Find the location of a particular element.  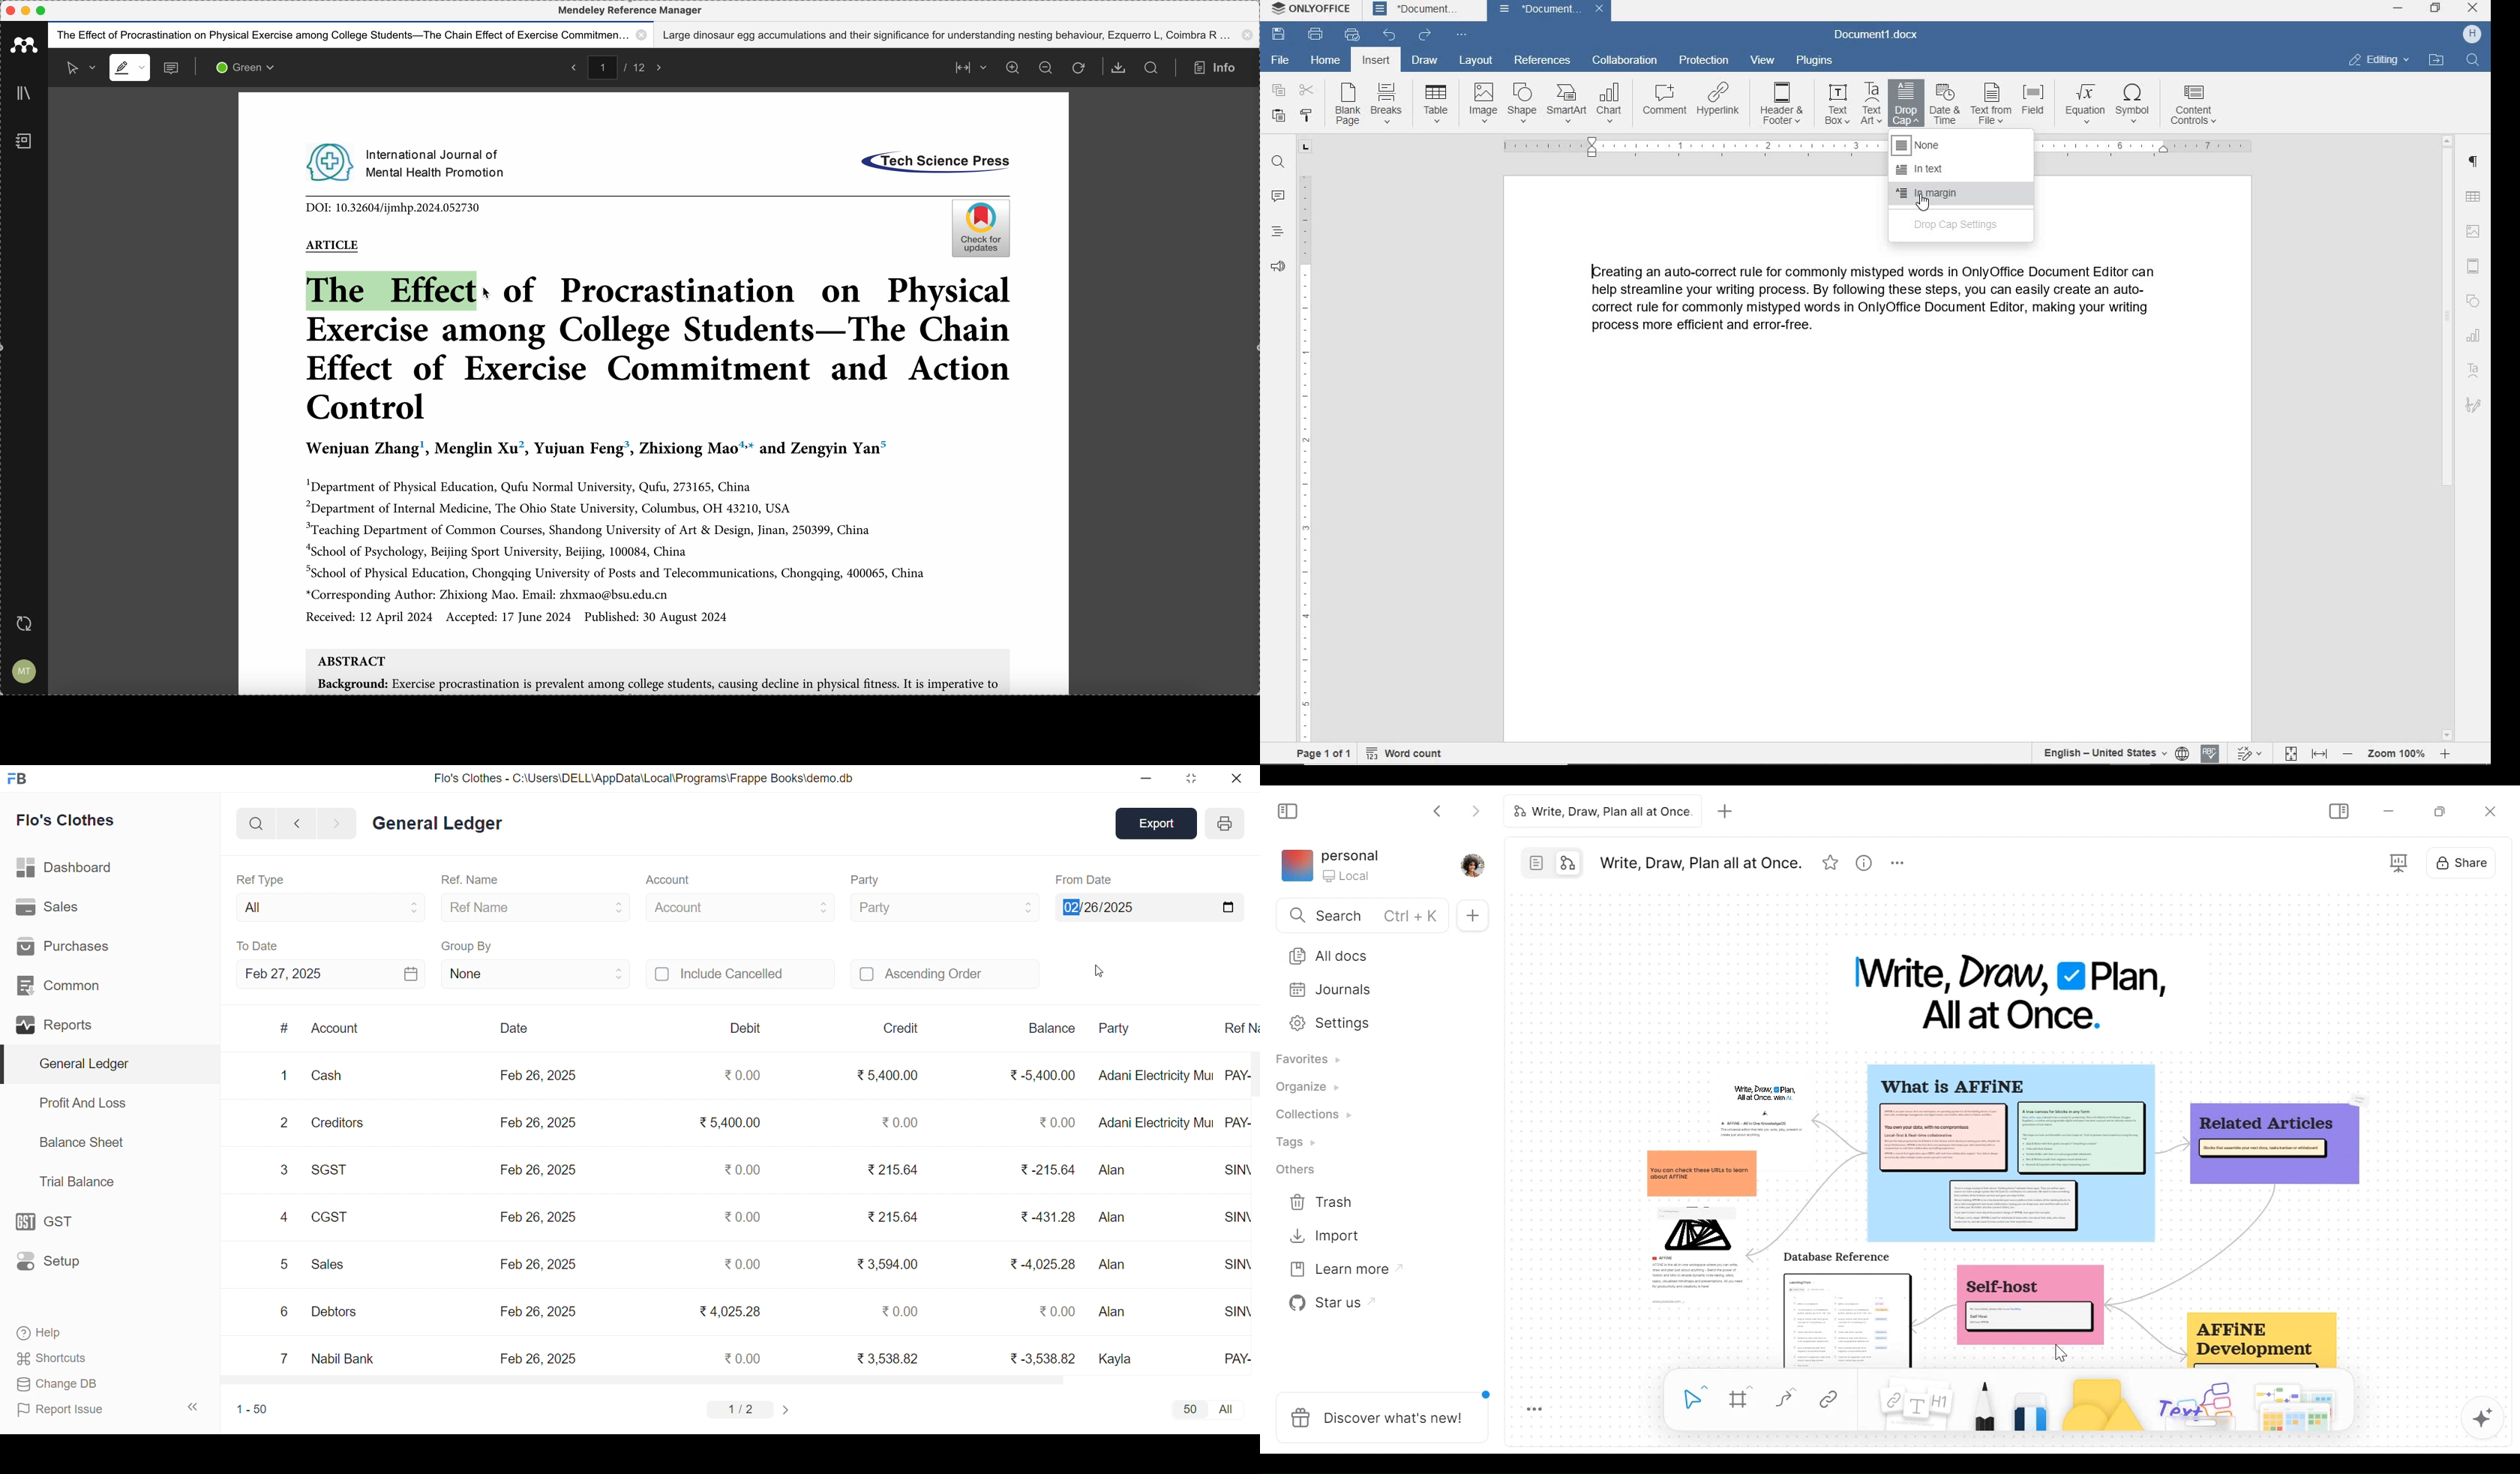

insert is located at coordinates (1377, 59).